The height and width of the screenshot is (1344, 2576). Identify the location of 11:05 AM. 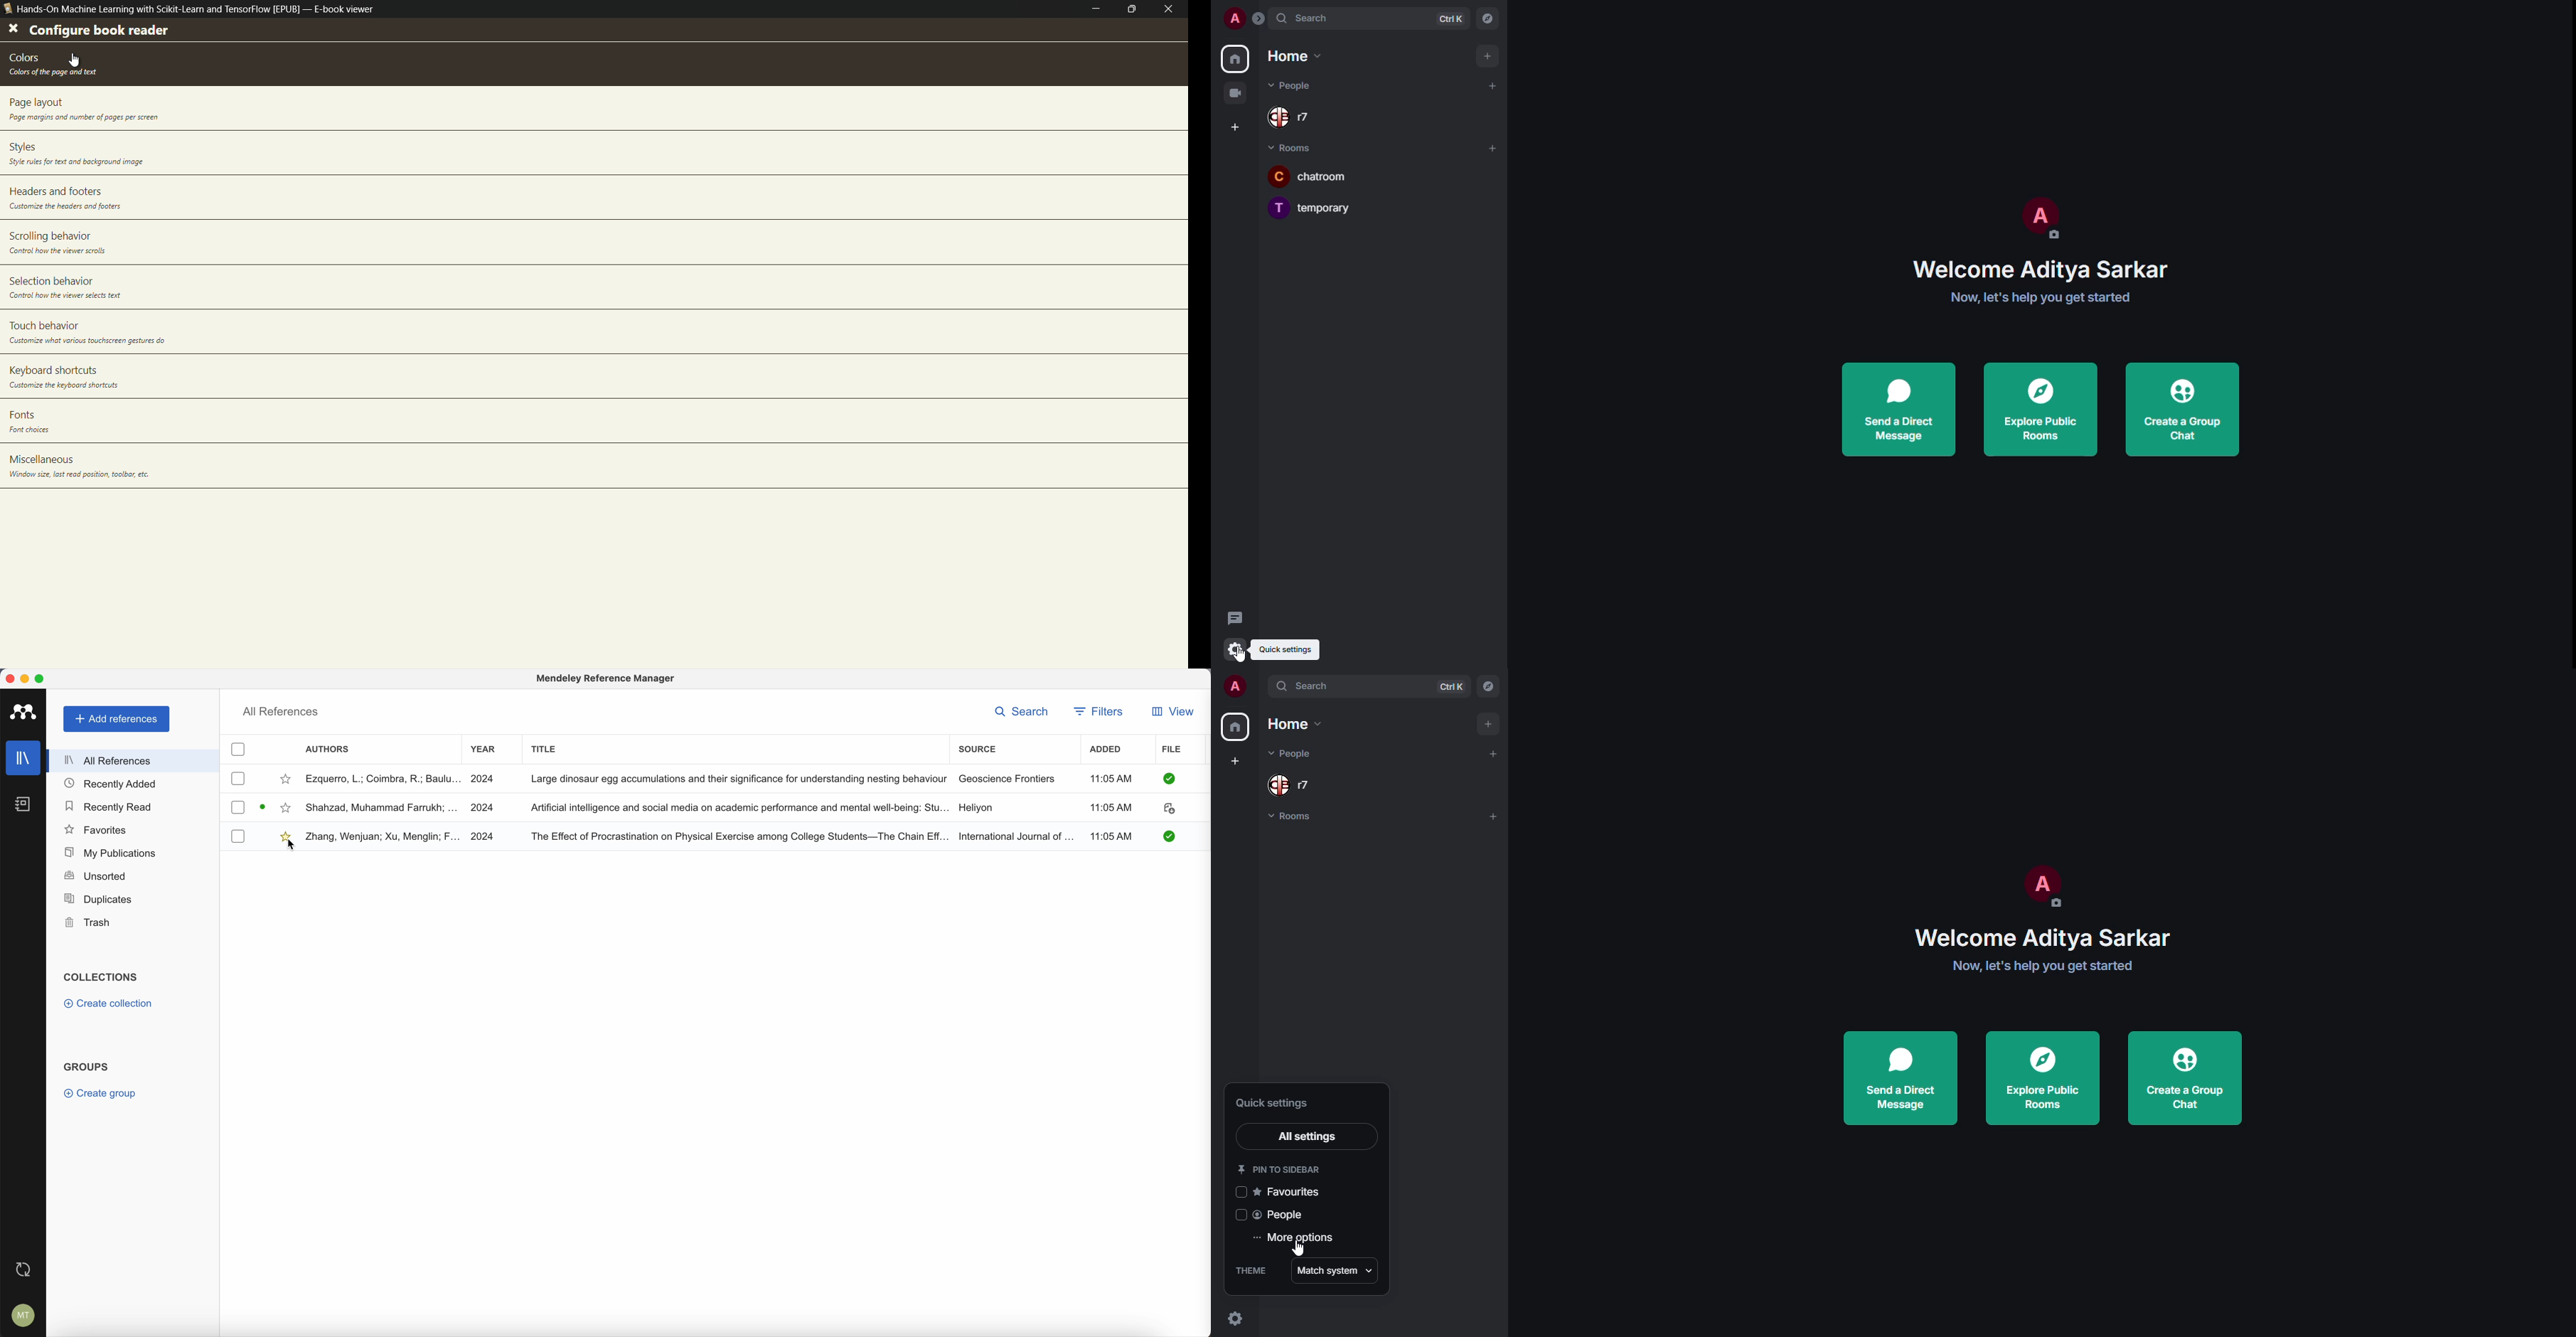
(1111, 809).